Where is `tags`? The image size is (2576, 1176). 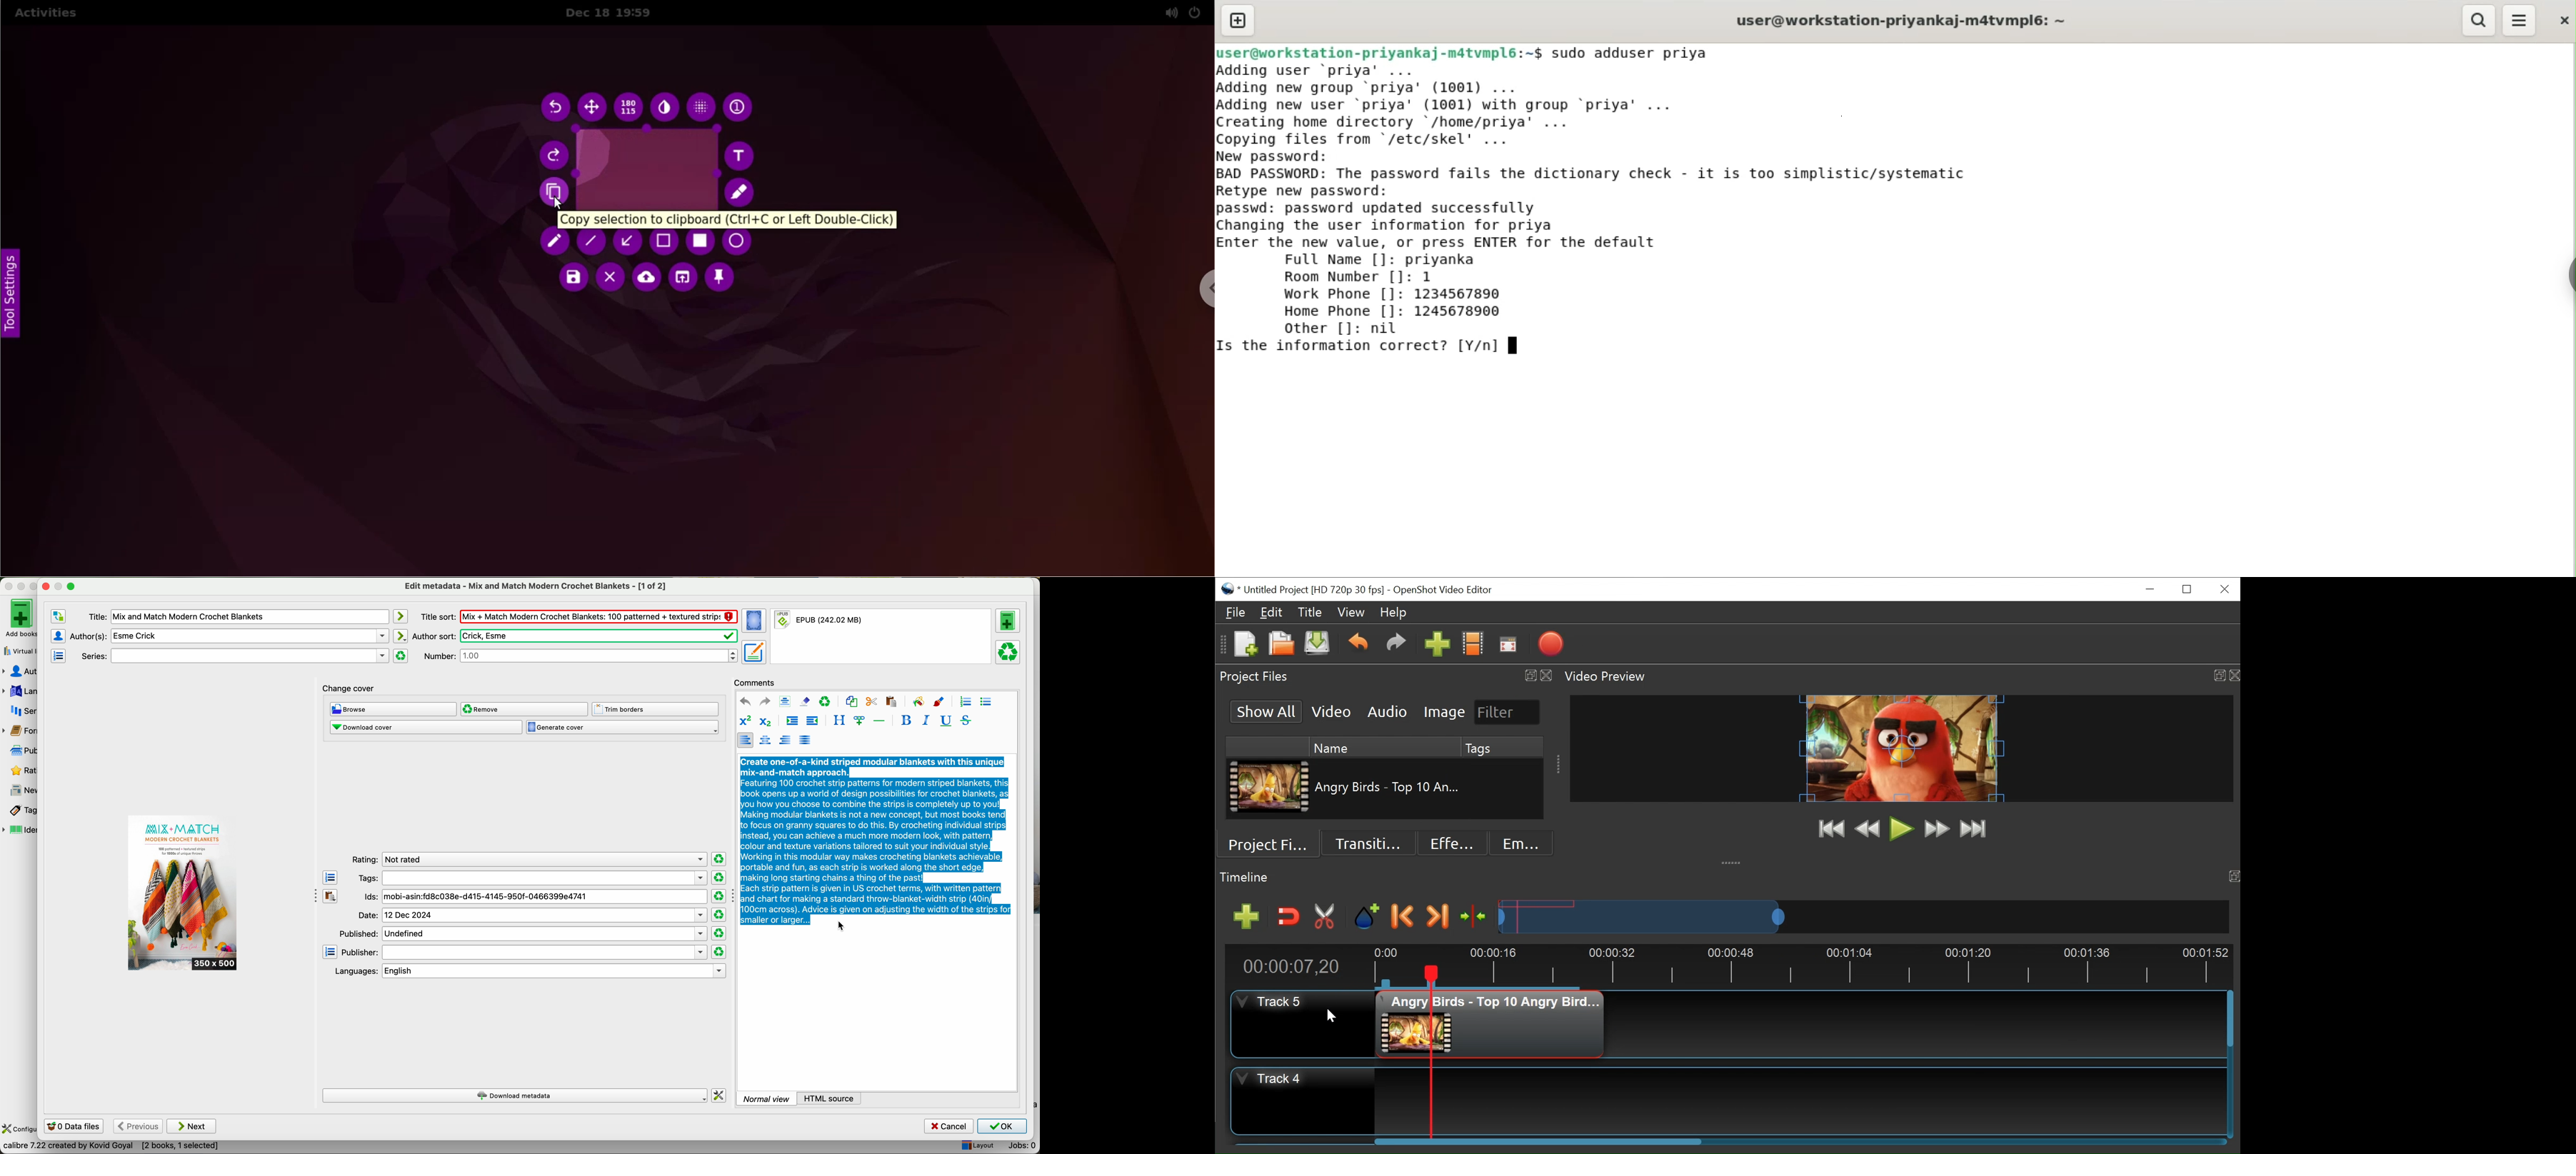 tags is located at coordinates (532, 878).